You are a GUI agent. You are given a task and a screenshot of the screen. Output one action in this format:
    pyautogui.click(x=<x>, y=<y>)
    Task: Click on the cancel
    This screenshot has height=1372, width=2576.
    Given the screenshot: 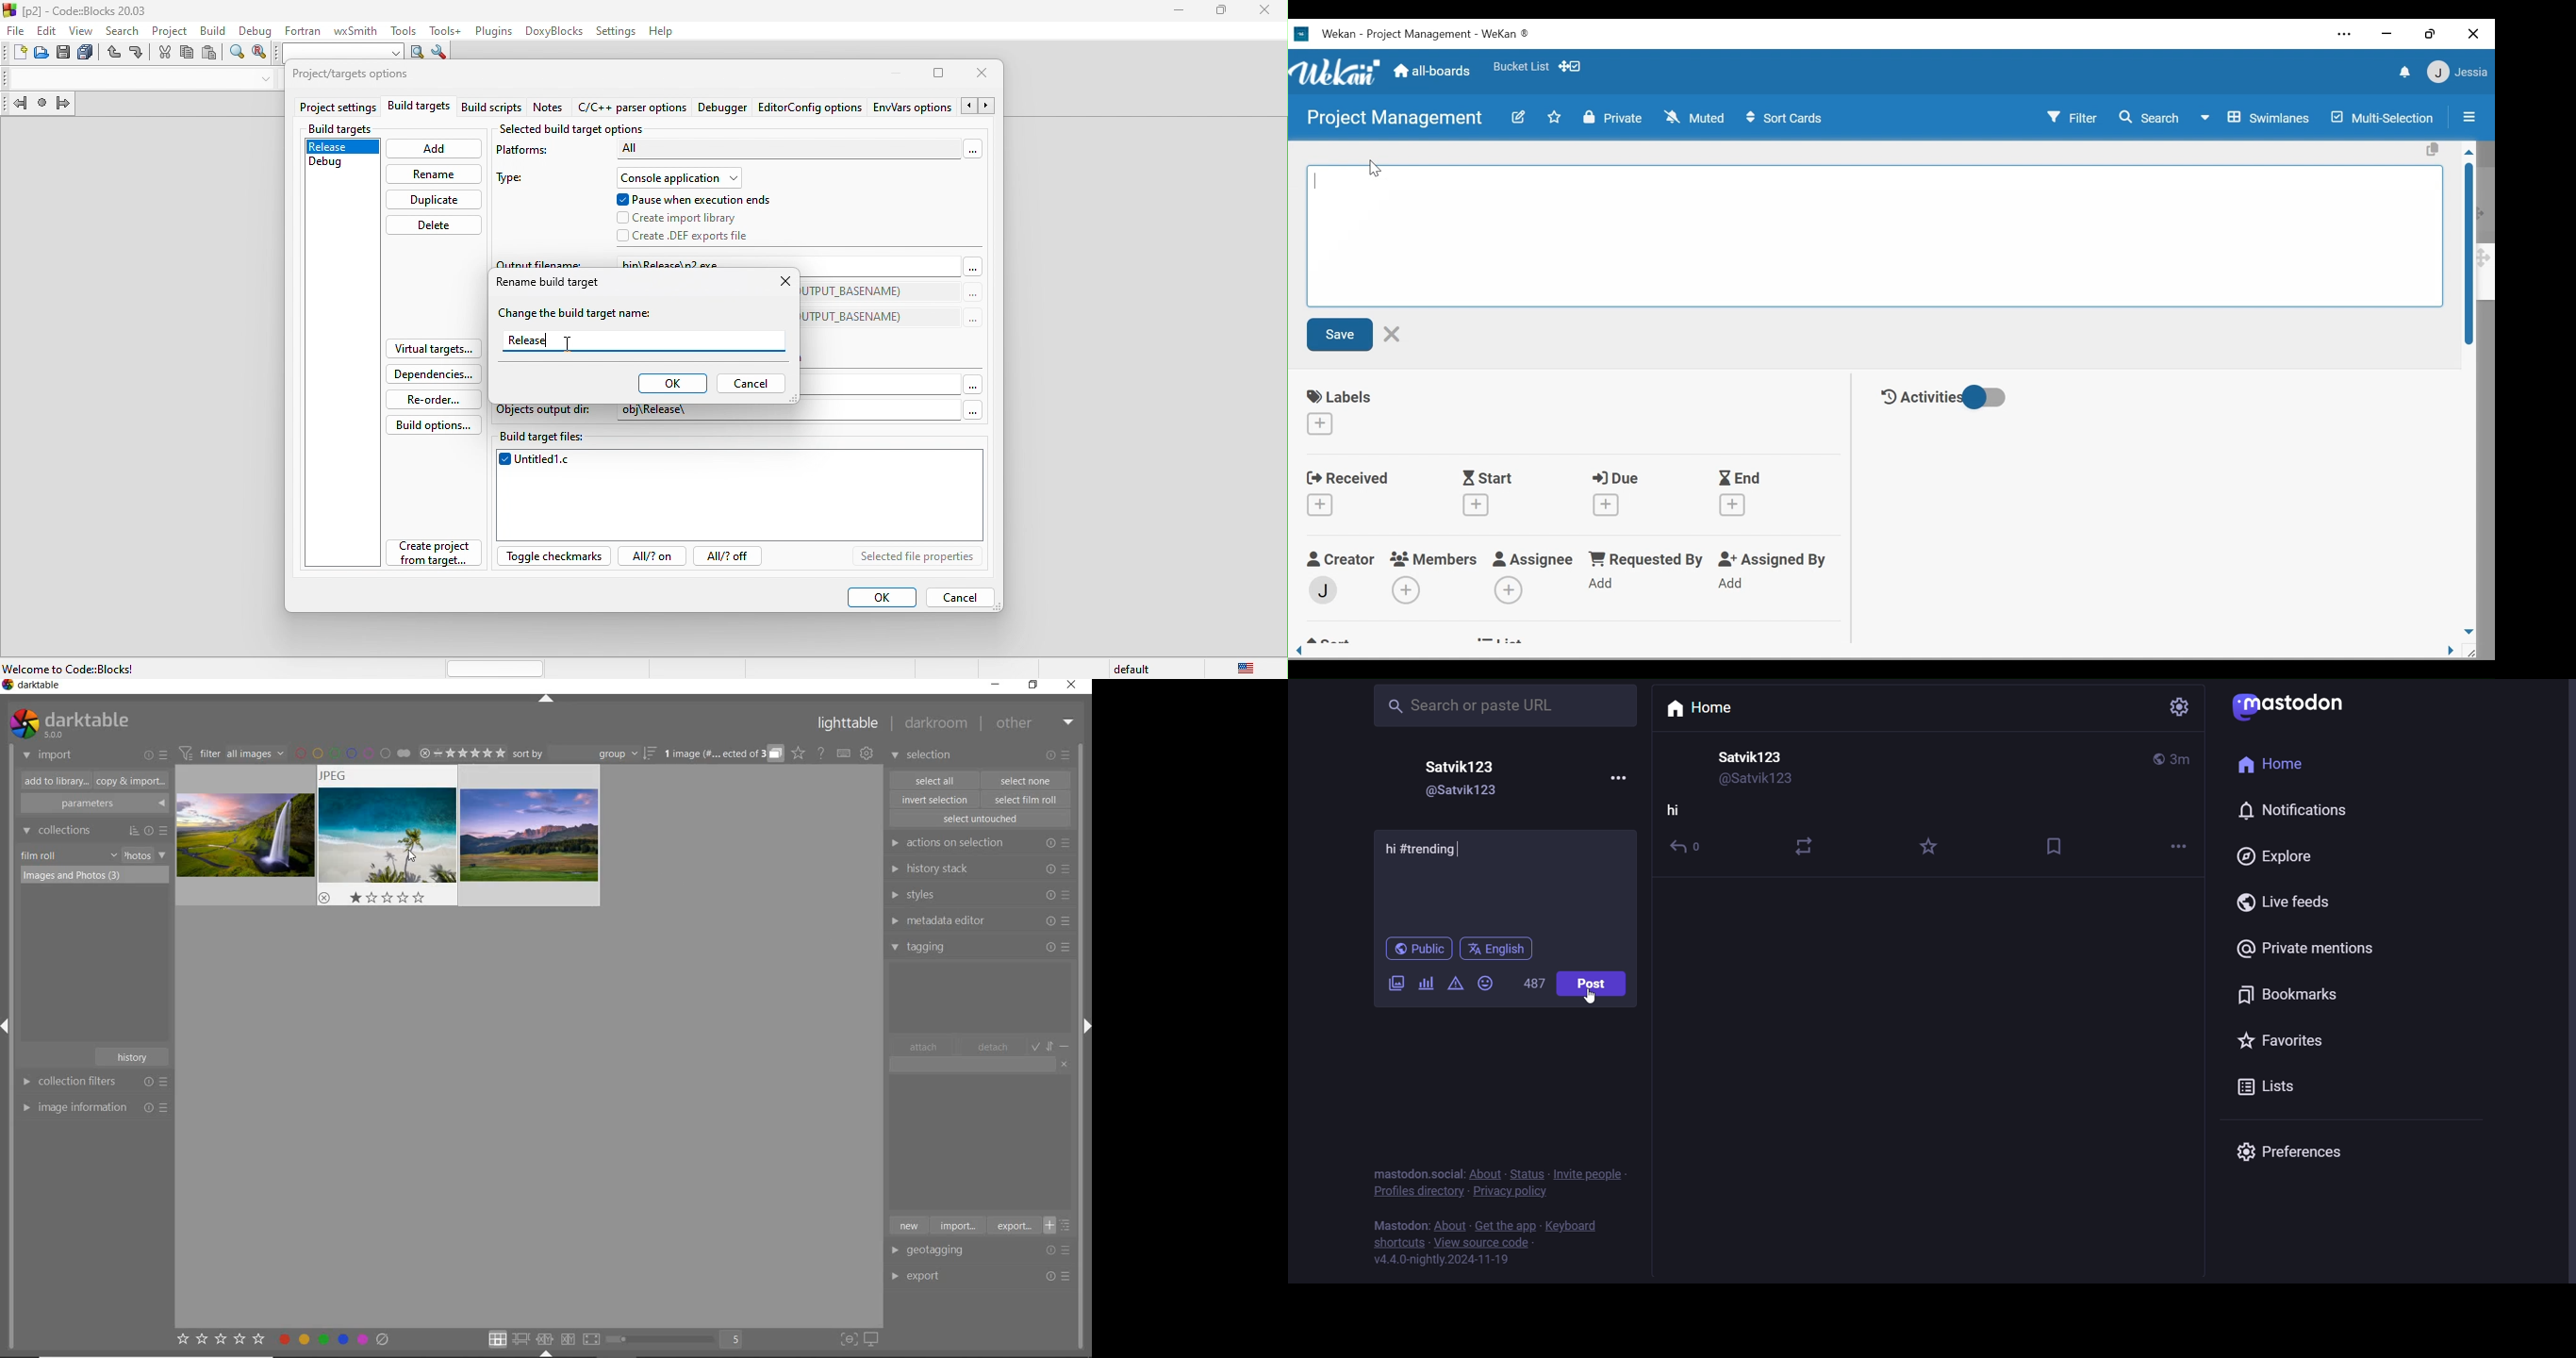 What is the action you would take?
    pyautogui.click(x=751, y=384)
    